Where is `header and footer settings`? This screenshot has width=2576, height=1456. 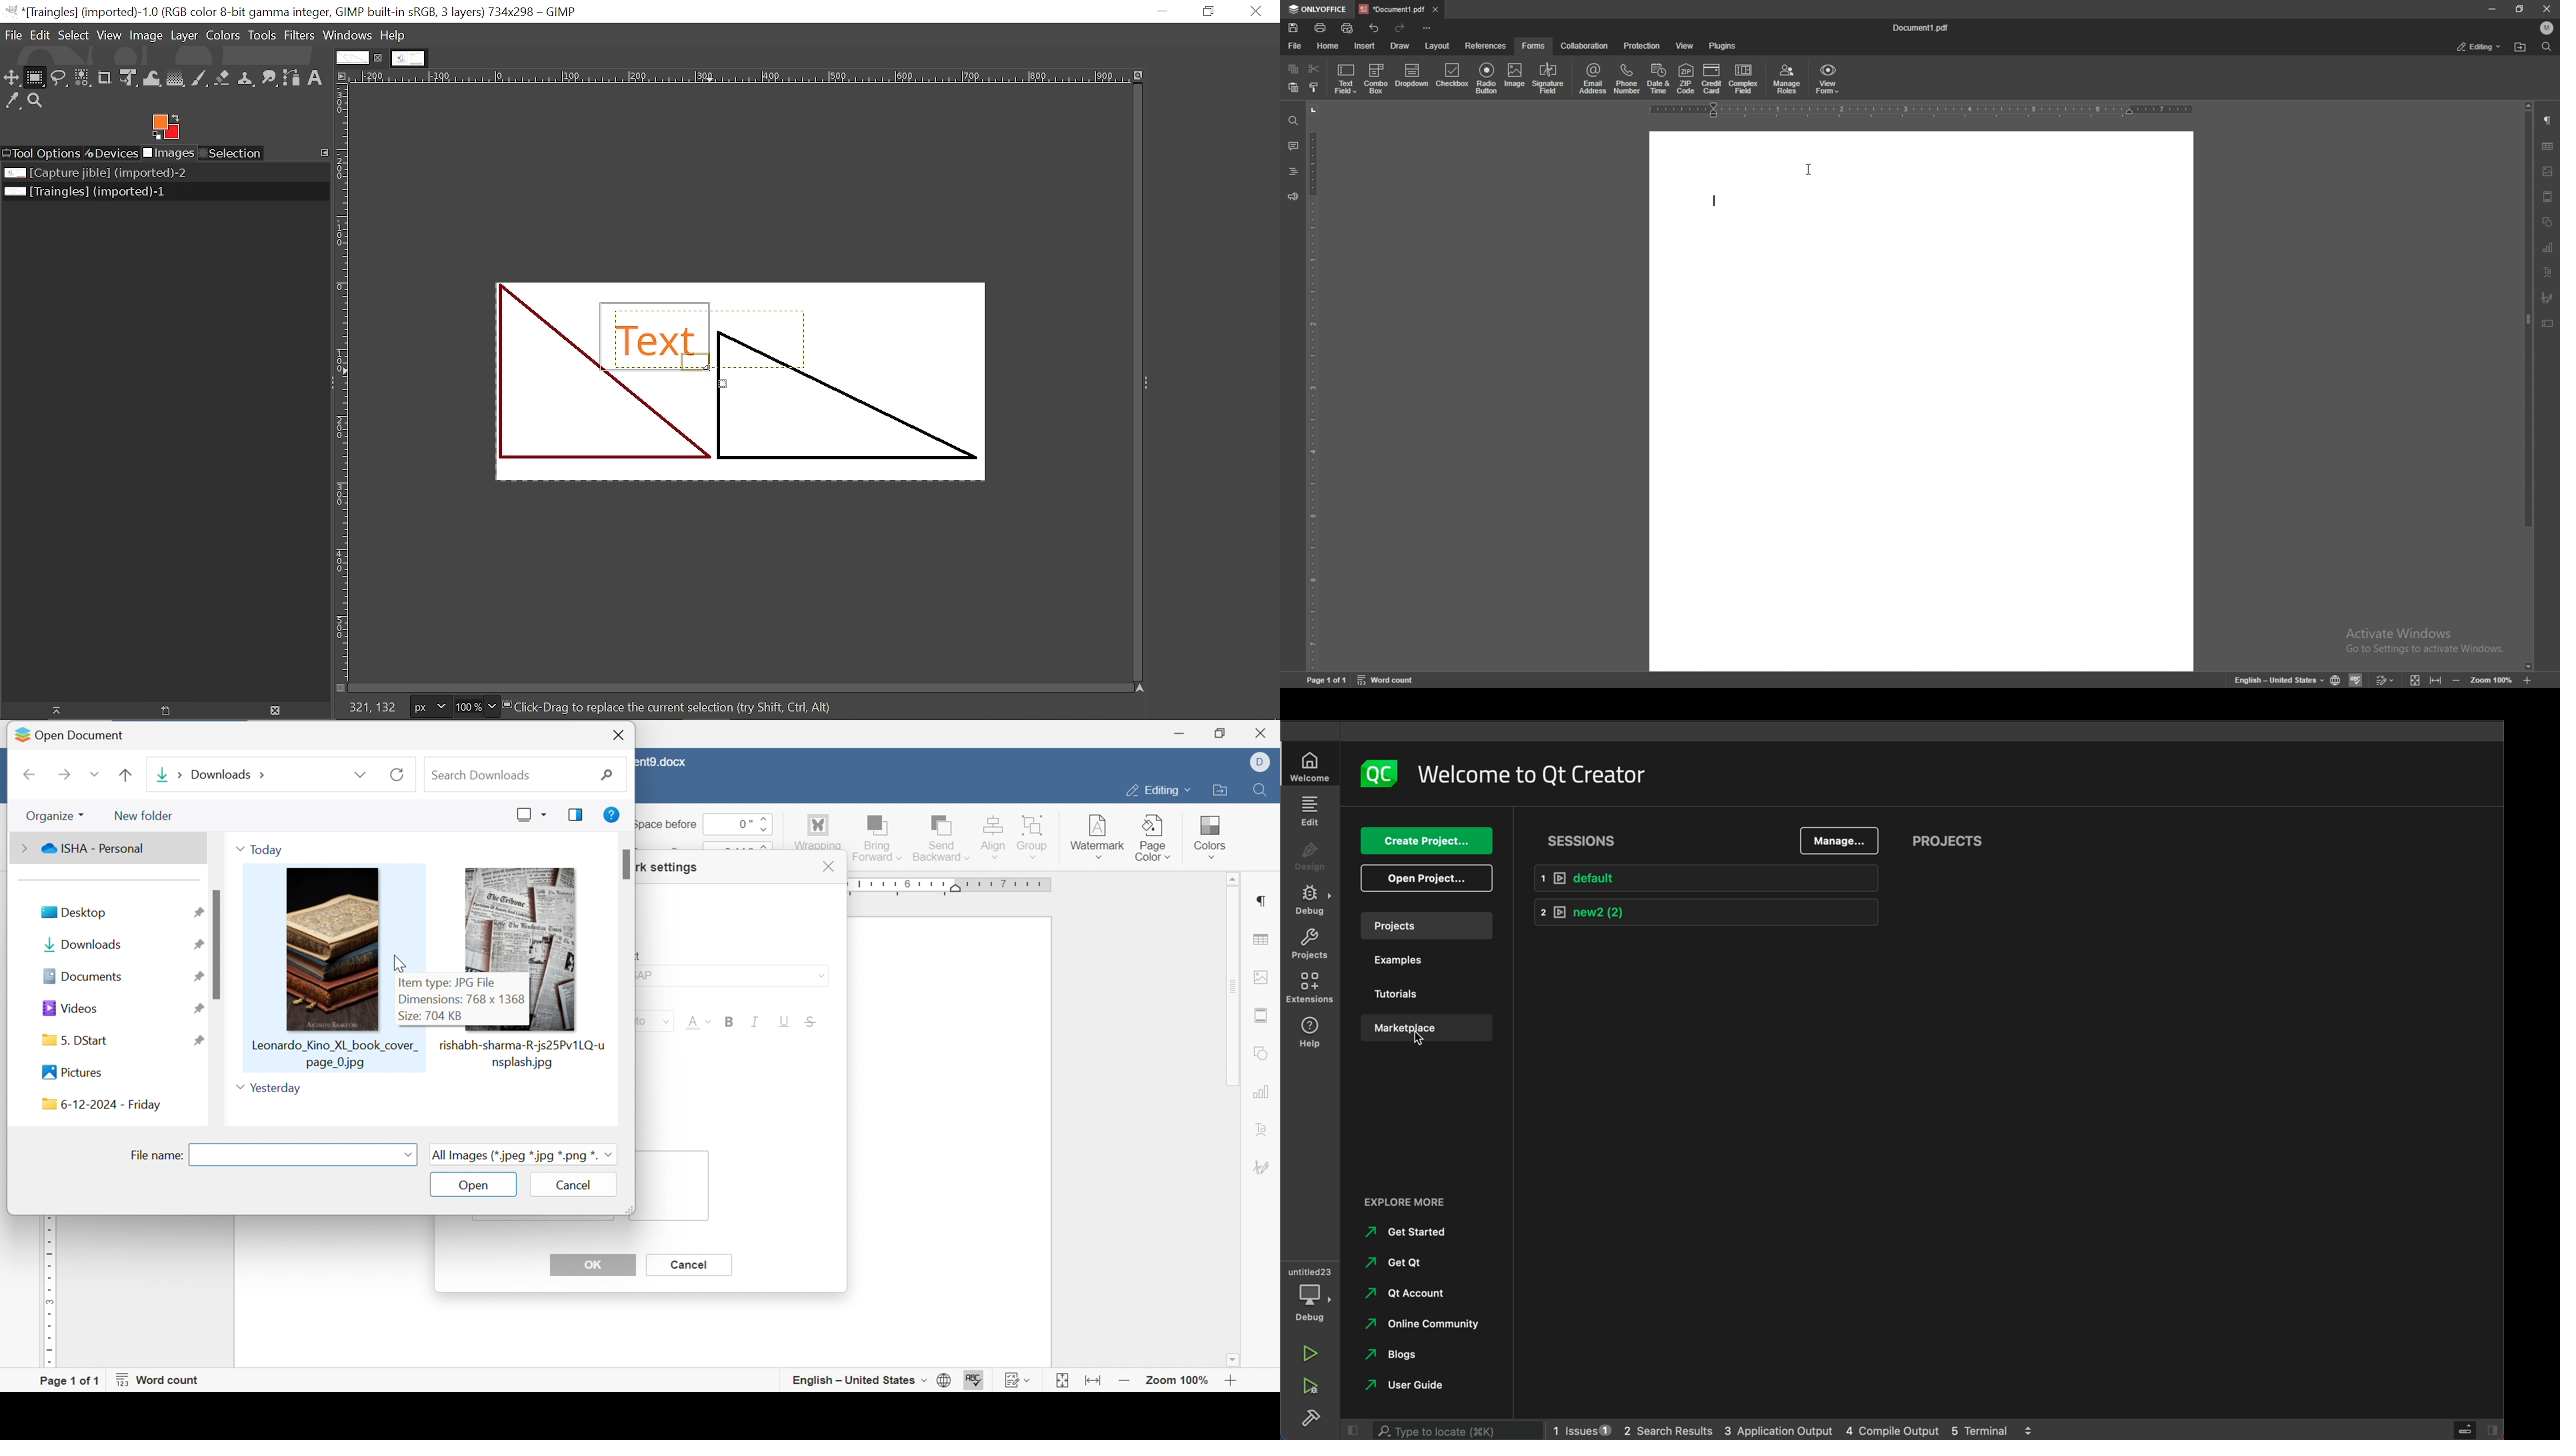 header and footer settings is located at coordinates (1259, 1015).